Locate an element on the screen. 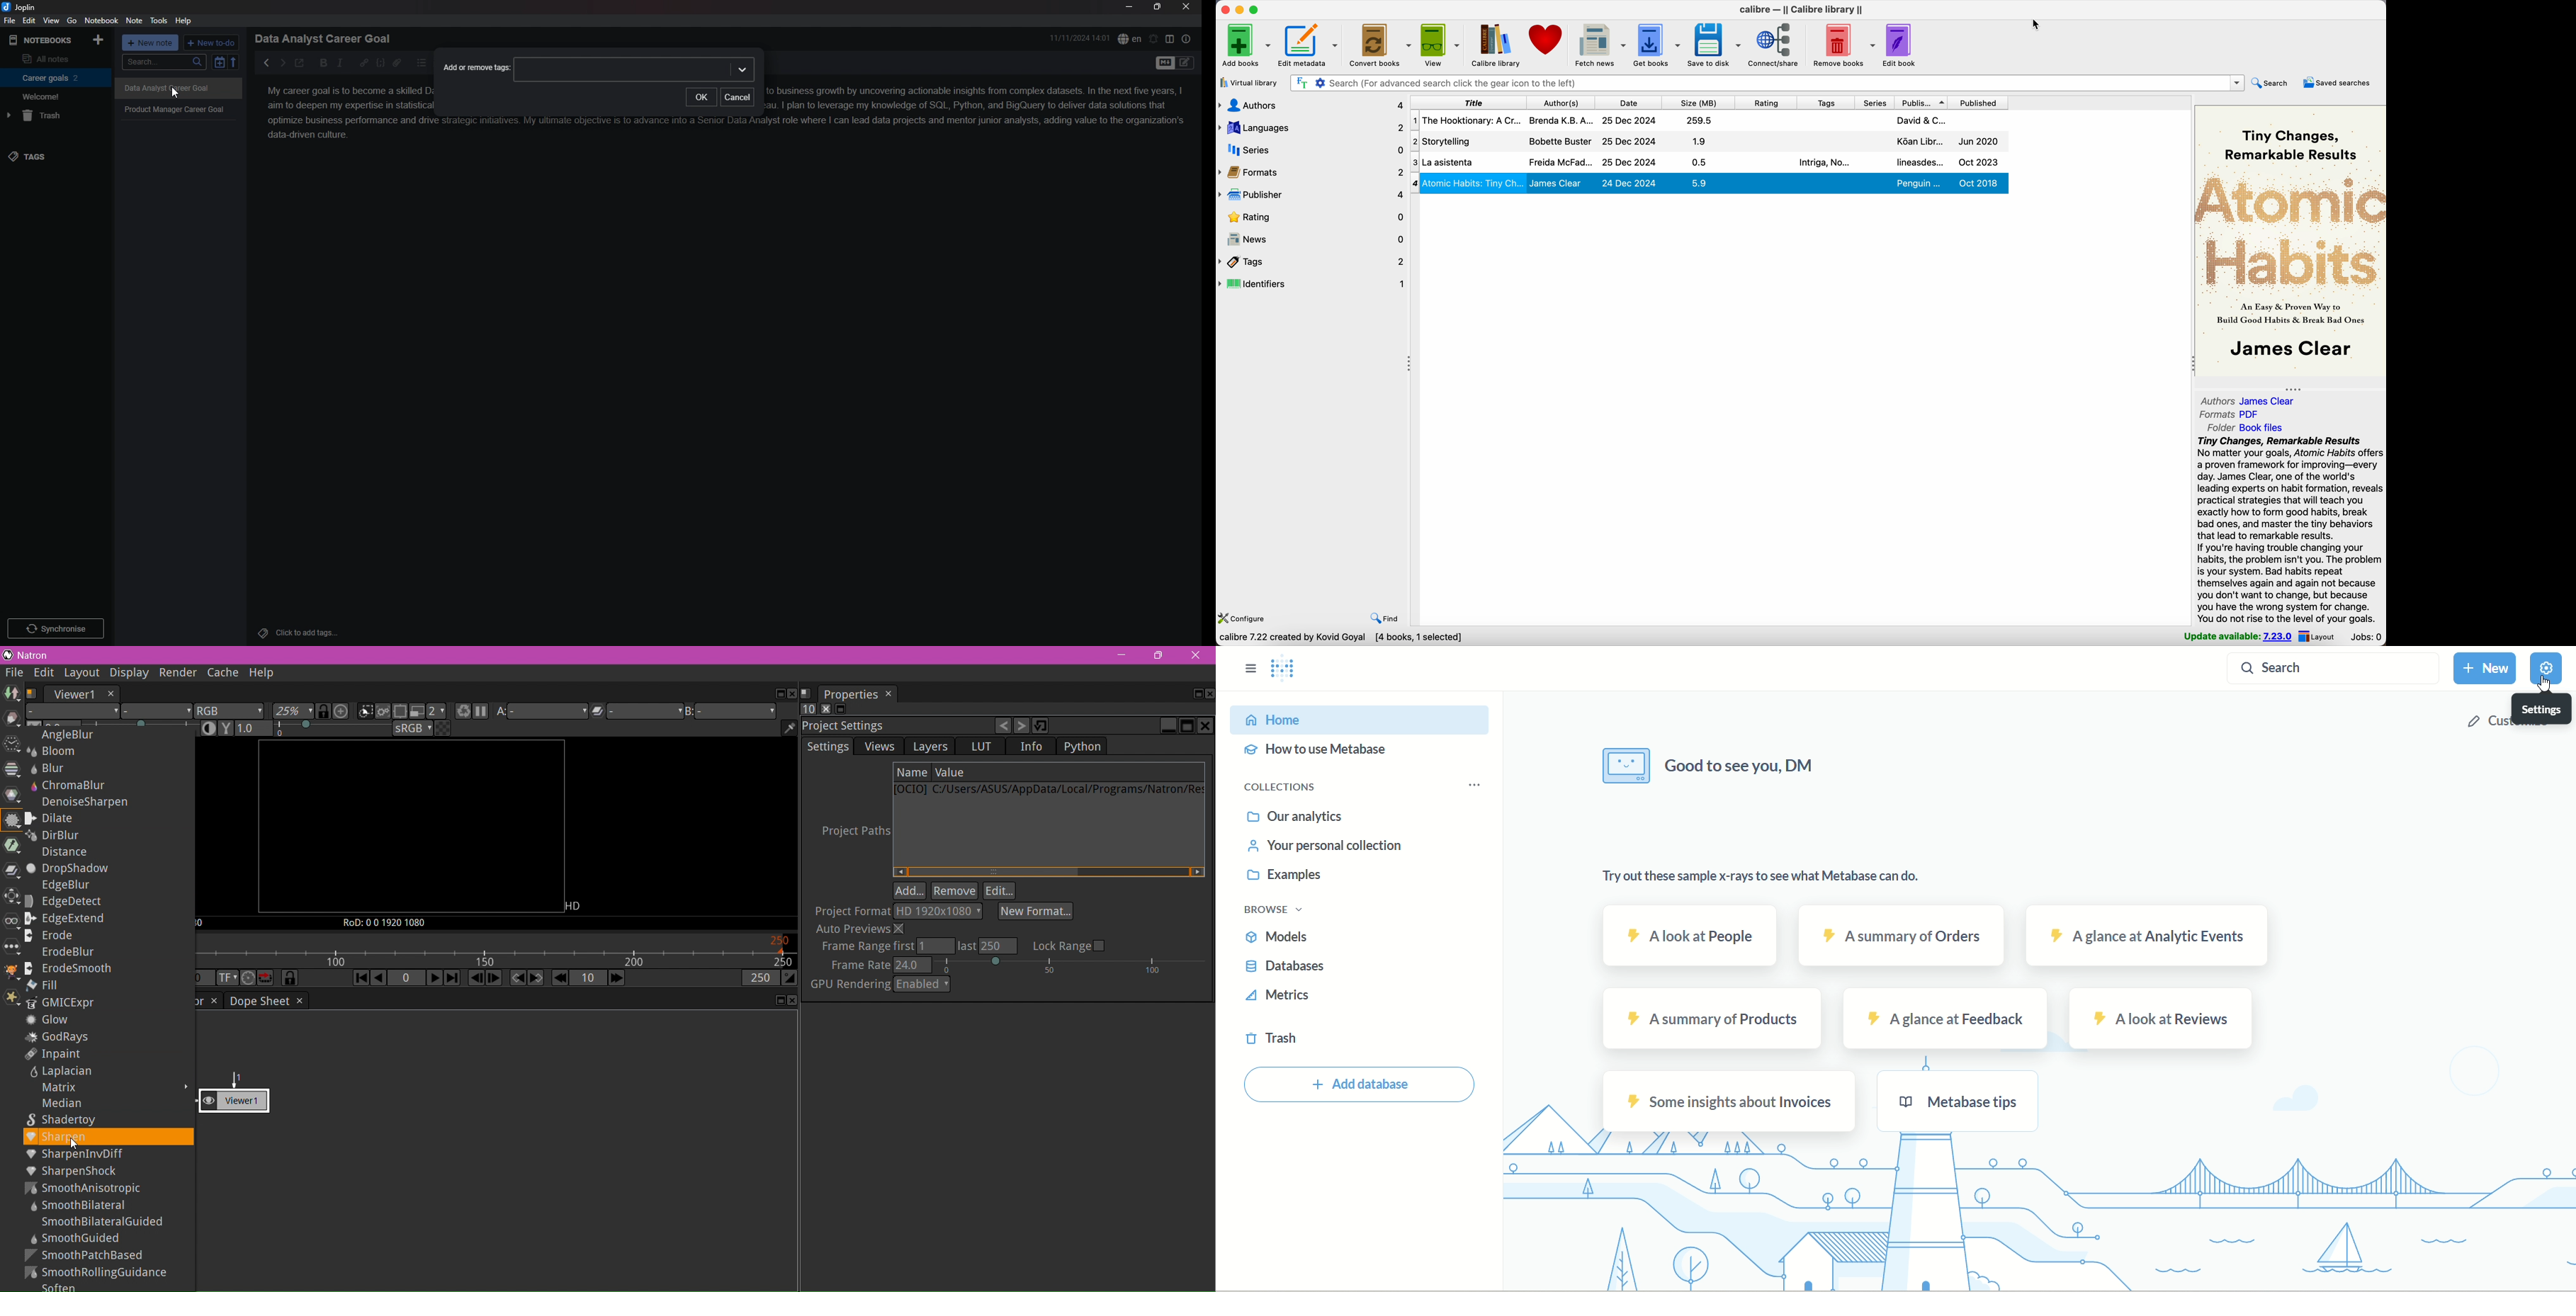 The image size is (2576, 1316). 25 Dec 2024 is located at coordinates (1629, 121).